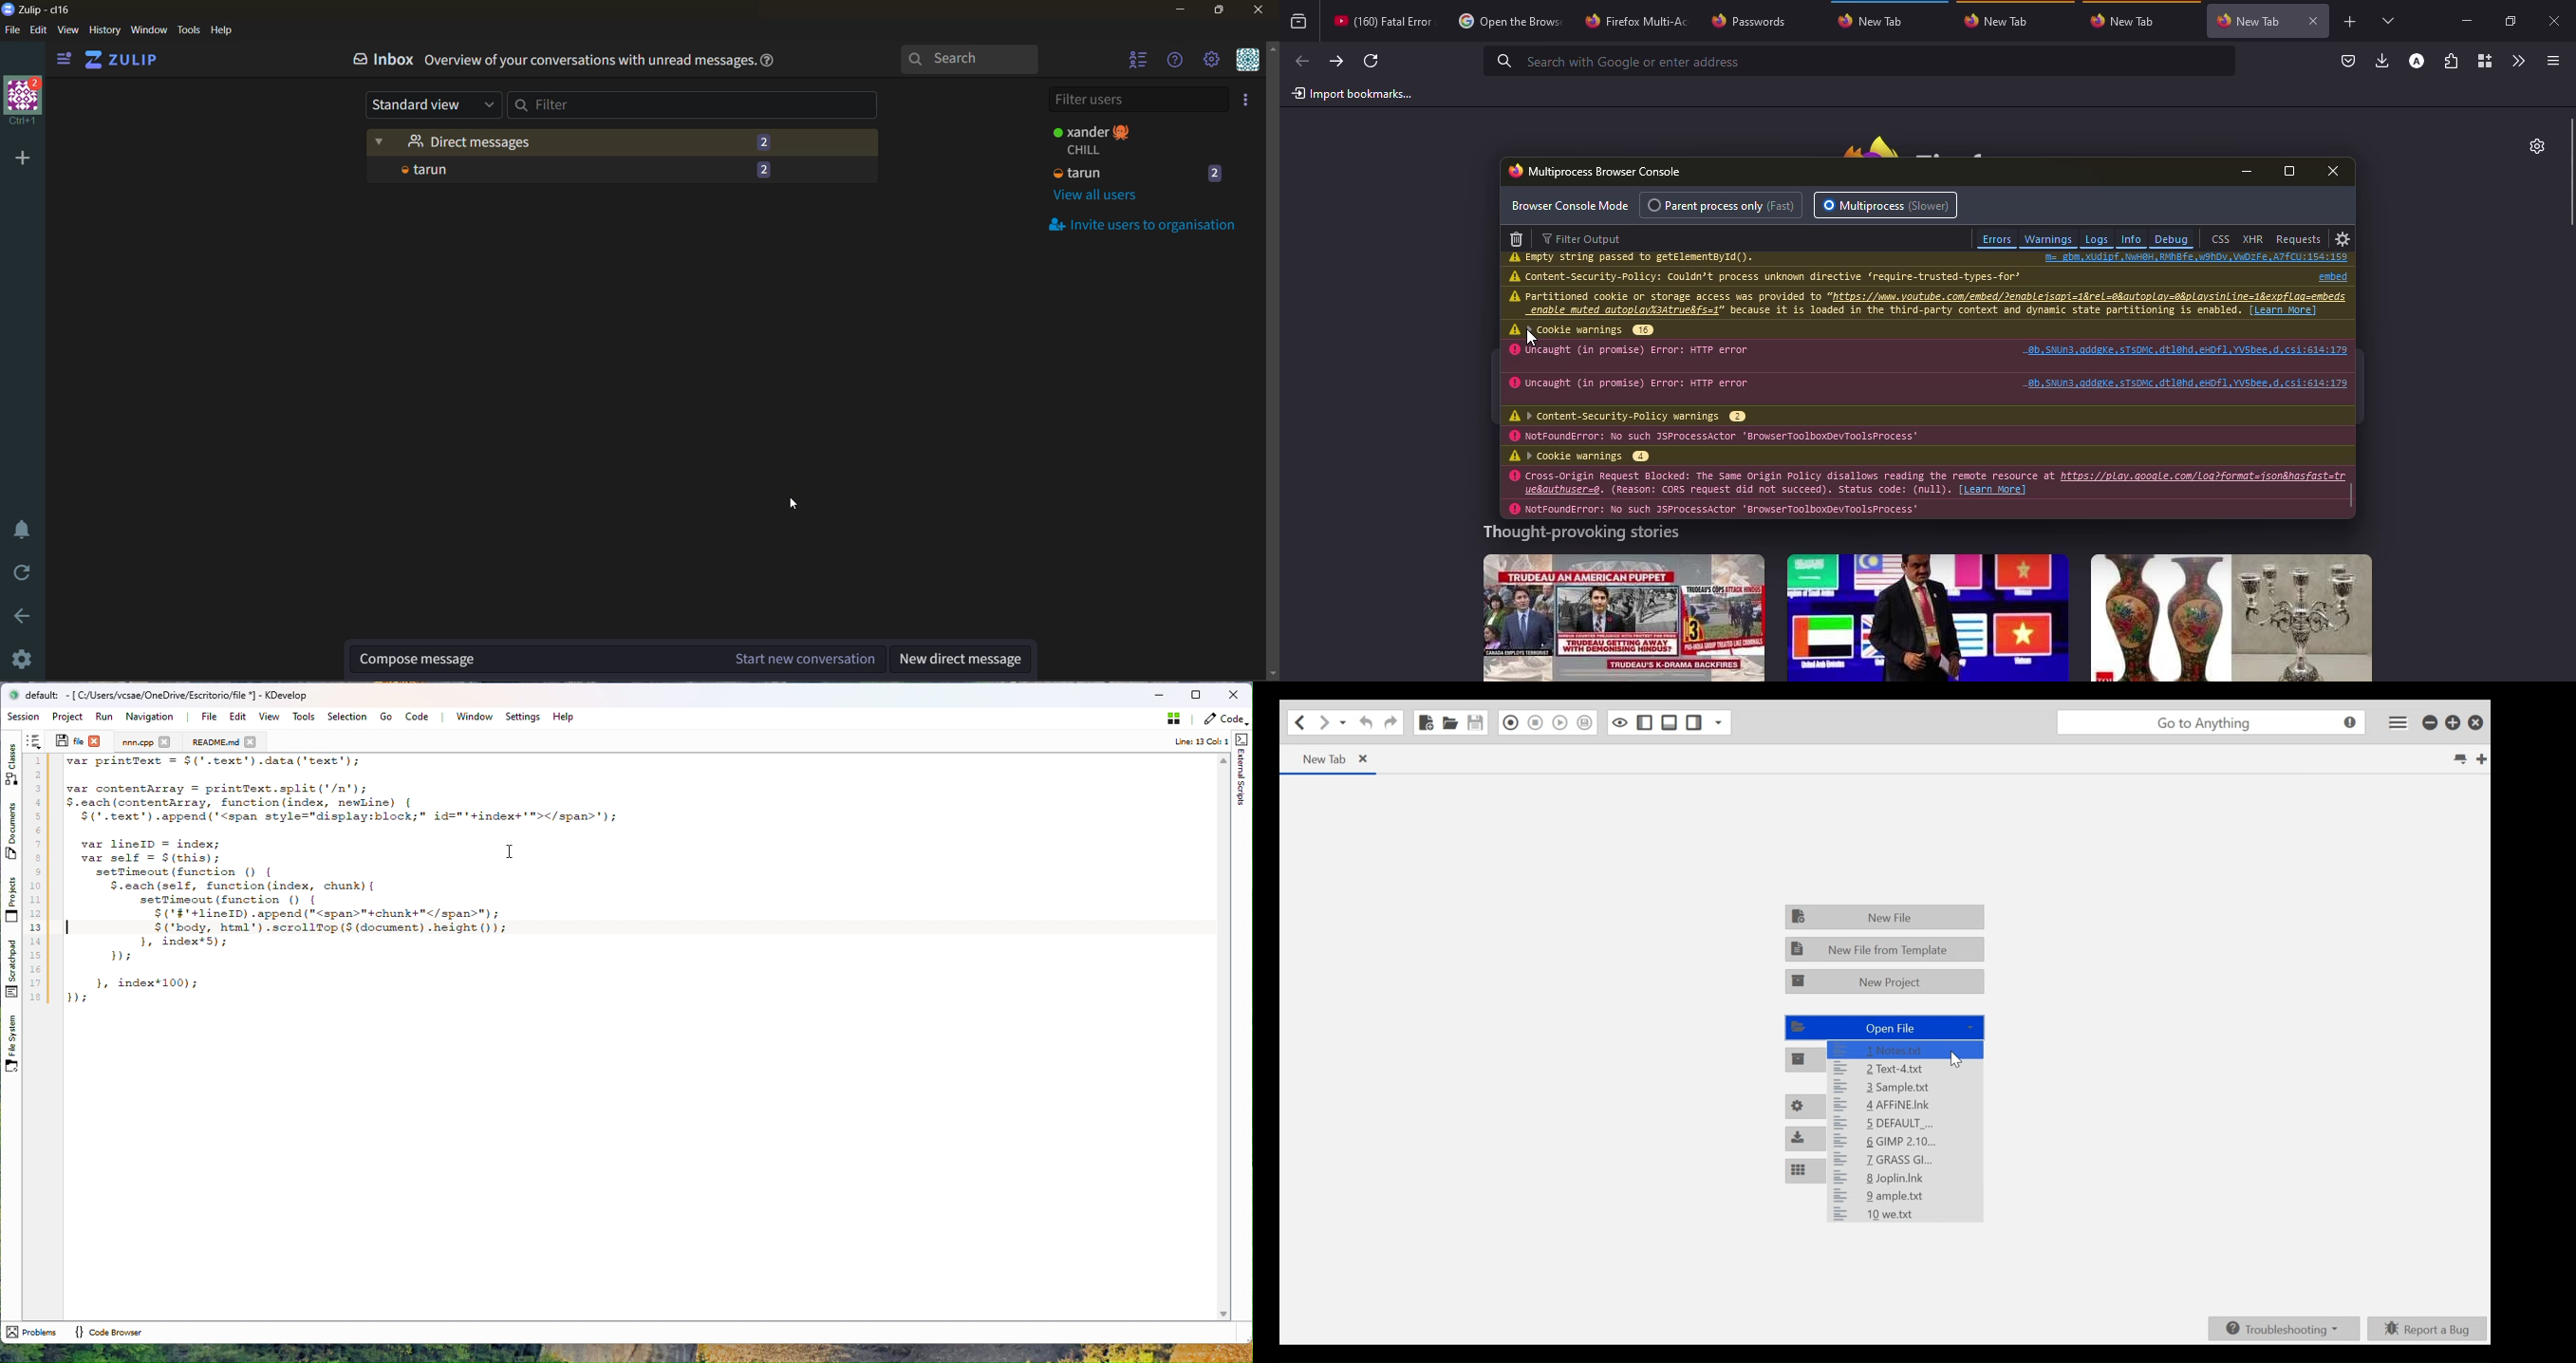 The height and width of the screenshot is (1372, 2576). Describe the element at coordinates (1514, 456) in the screenshot. I see `warning` at that location.